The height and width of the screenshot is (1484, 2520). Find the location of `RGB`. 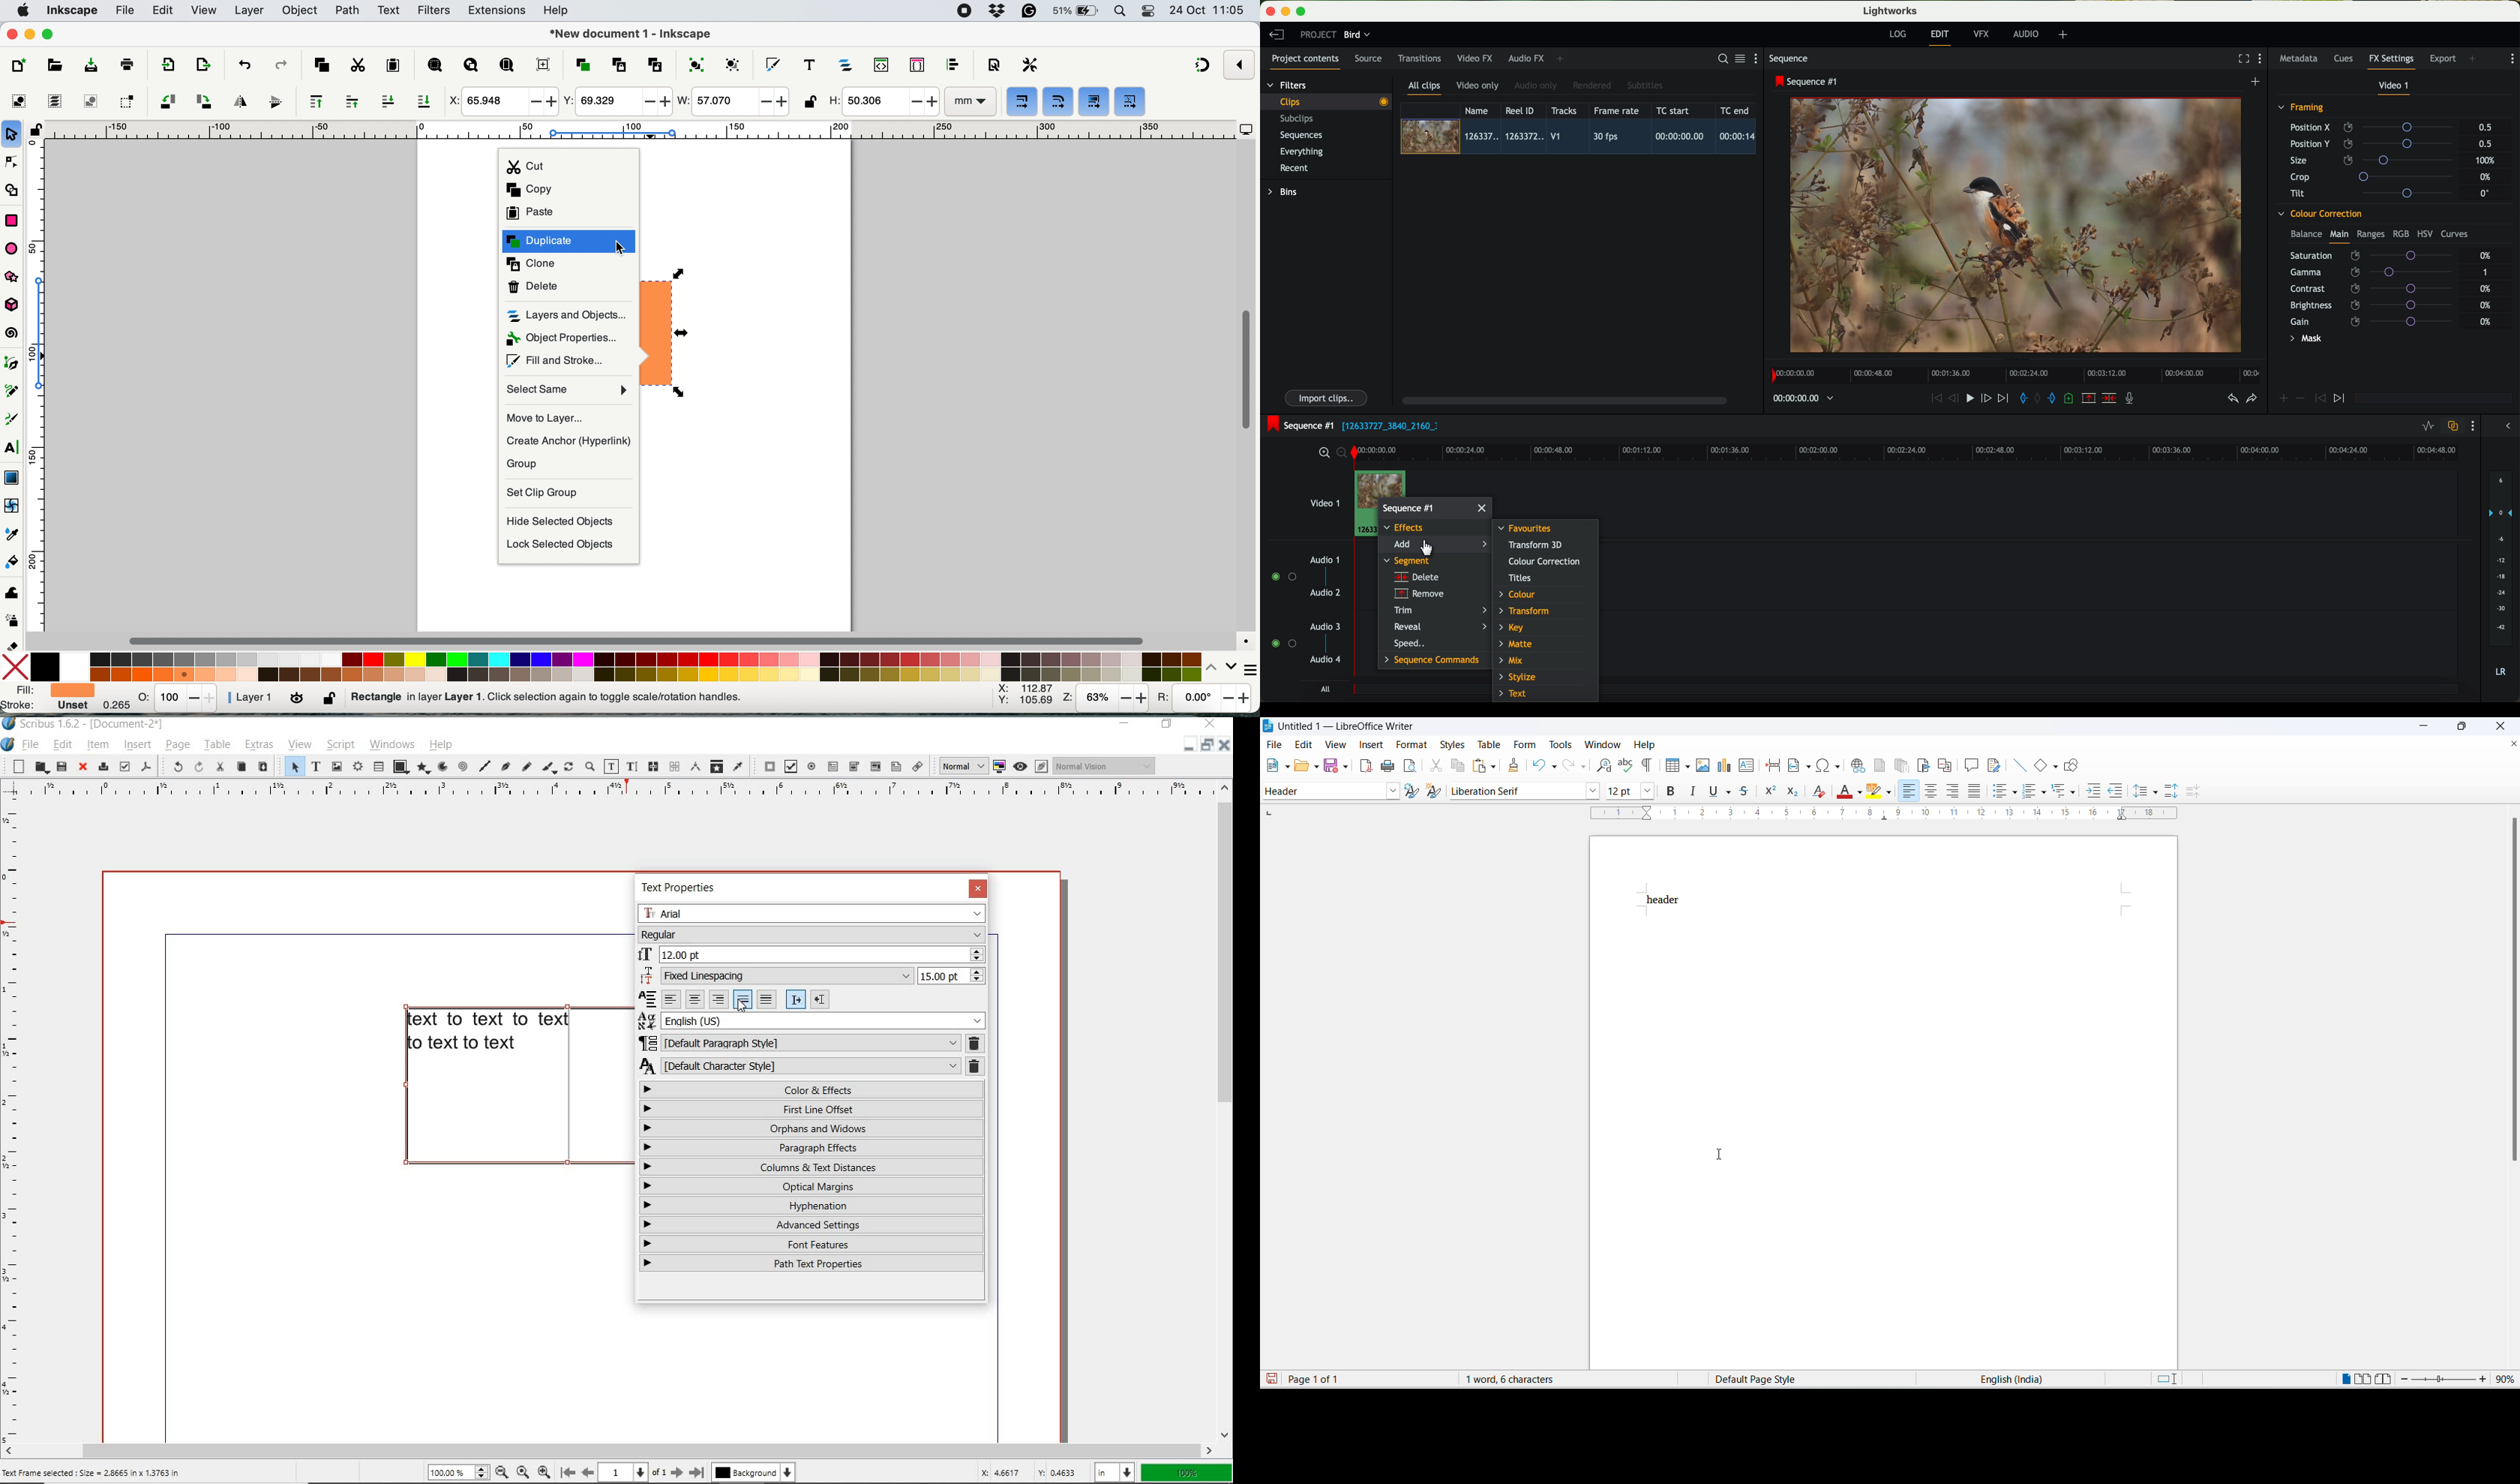

RGB is located at coordinates (2400, 233).